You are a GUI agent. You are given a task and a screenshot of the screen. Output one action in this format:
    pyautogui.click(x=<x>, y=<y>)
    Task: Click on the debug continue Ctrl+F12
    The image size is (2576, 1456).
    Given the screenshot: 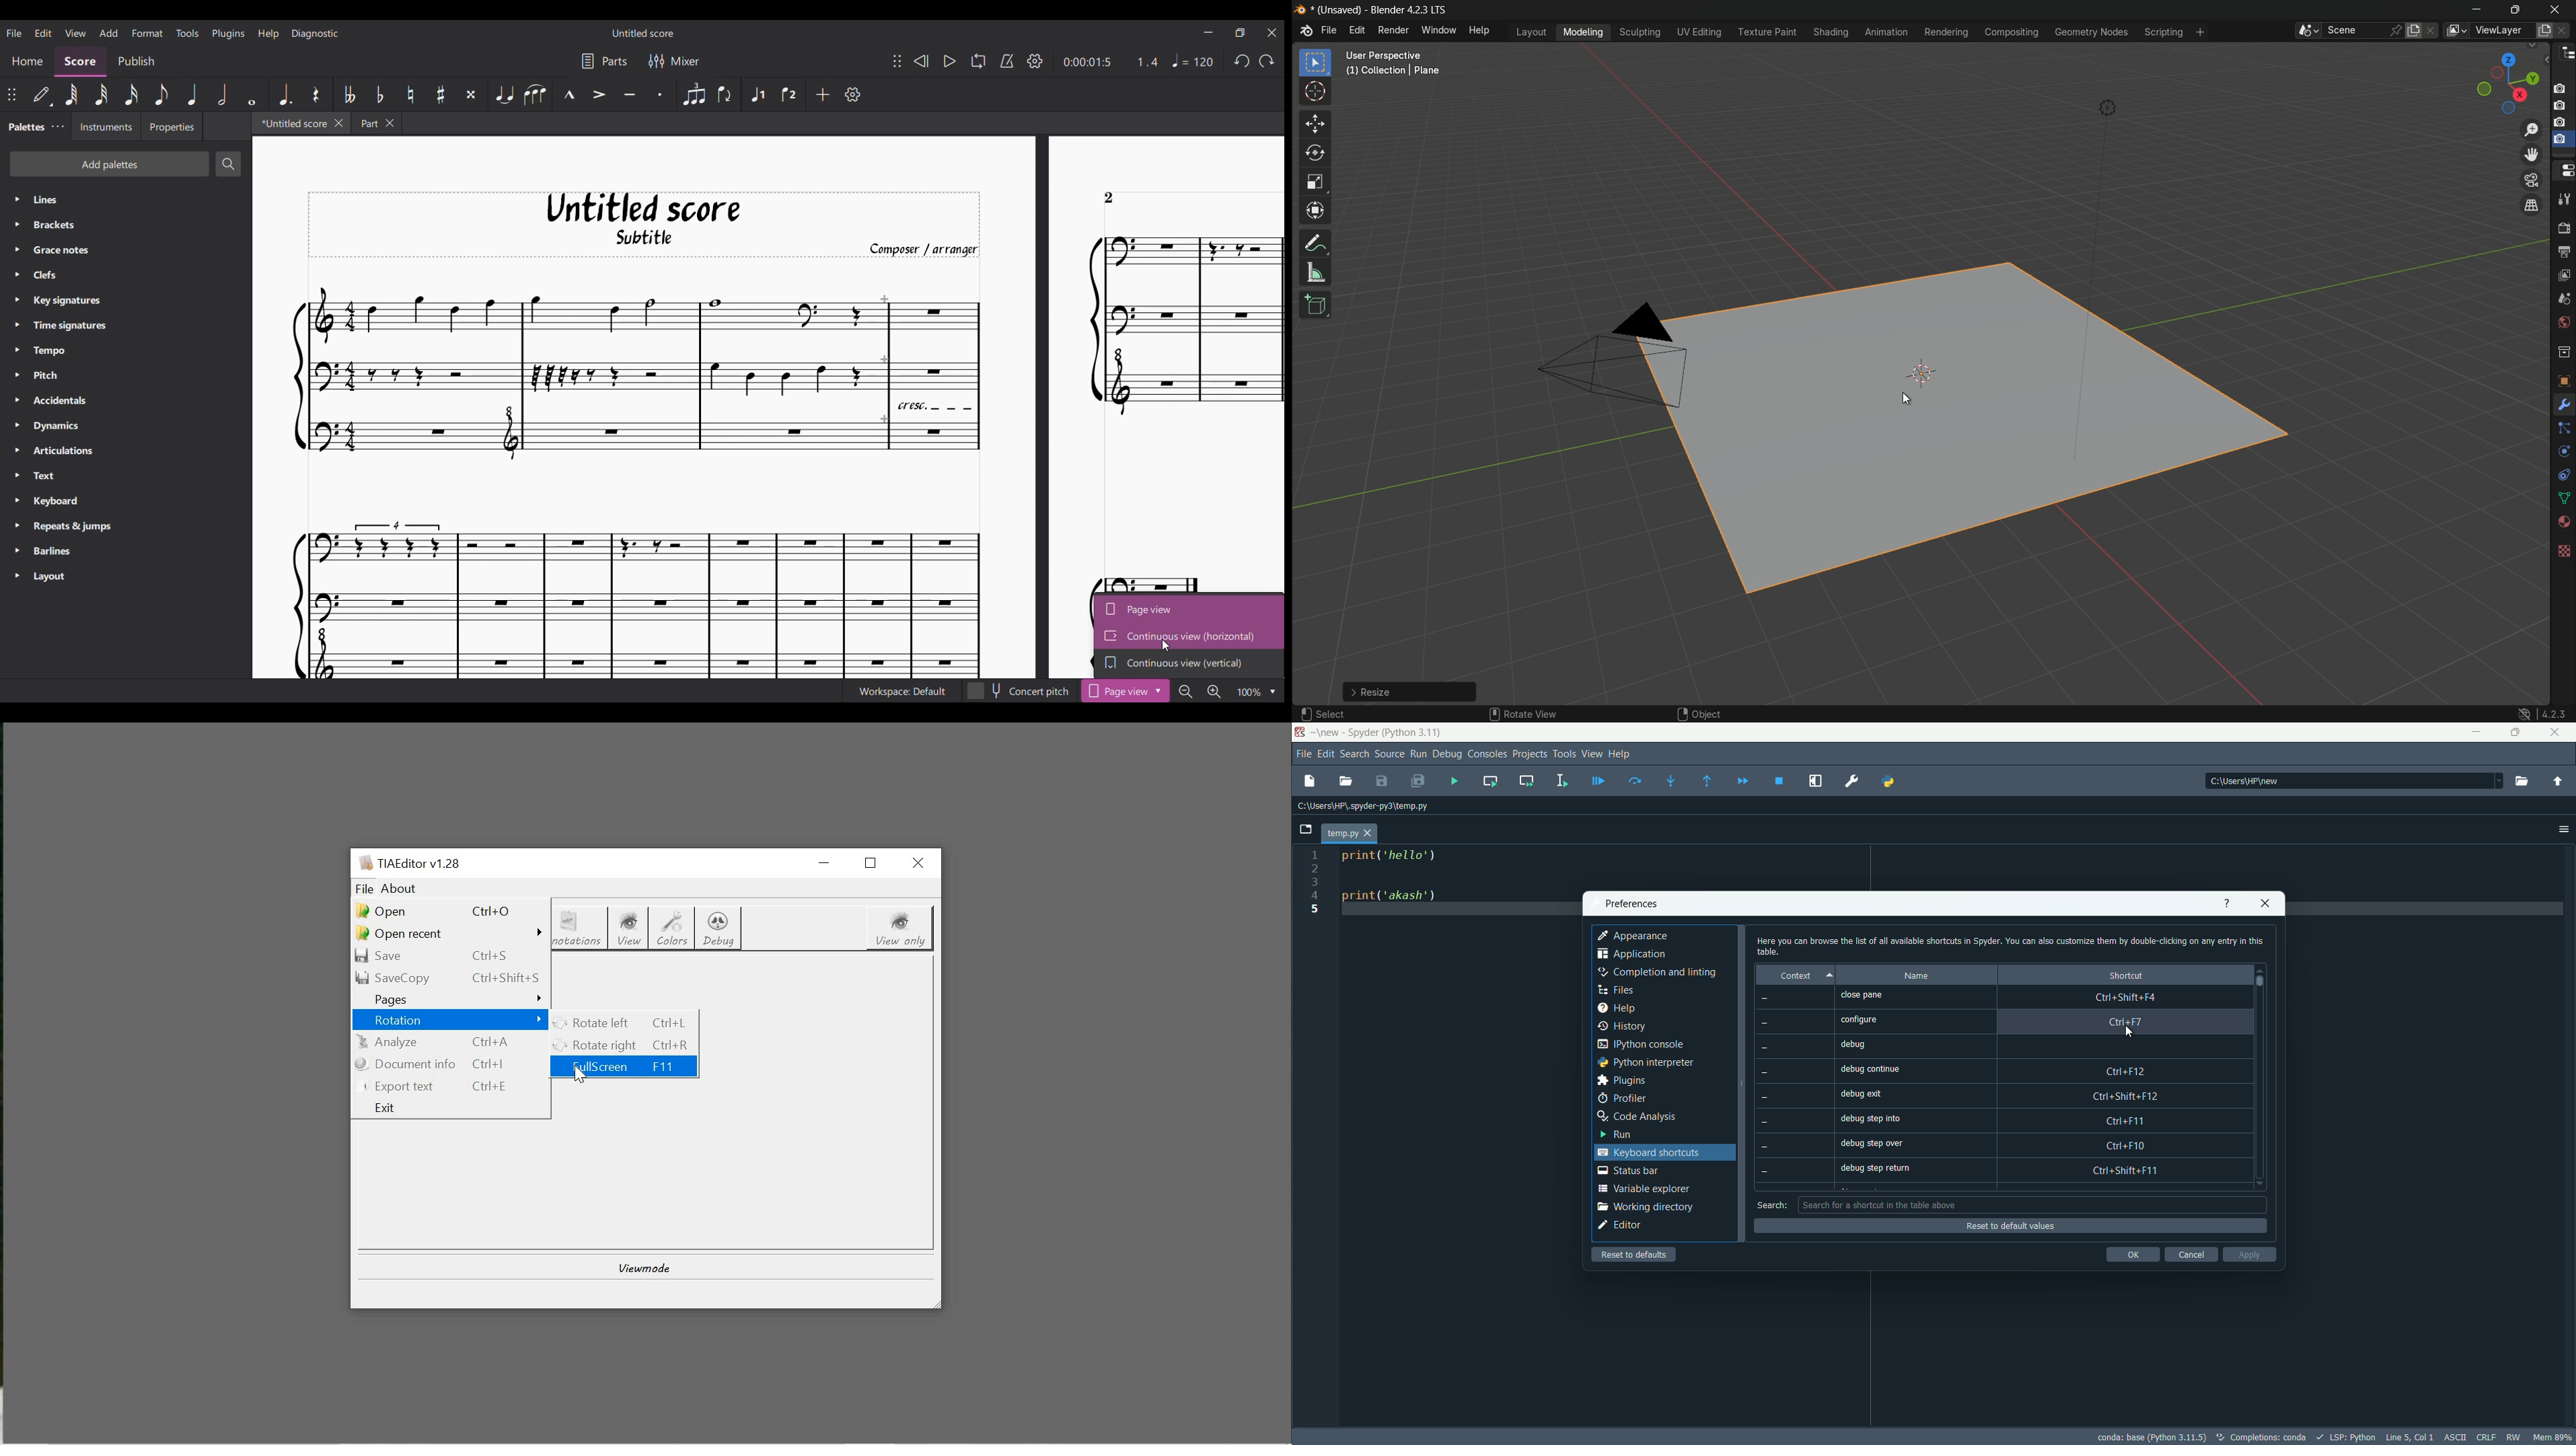 What is the action you would take?
    pyautogui.click(x=2019, y=1067)
    